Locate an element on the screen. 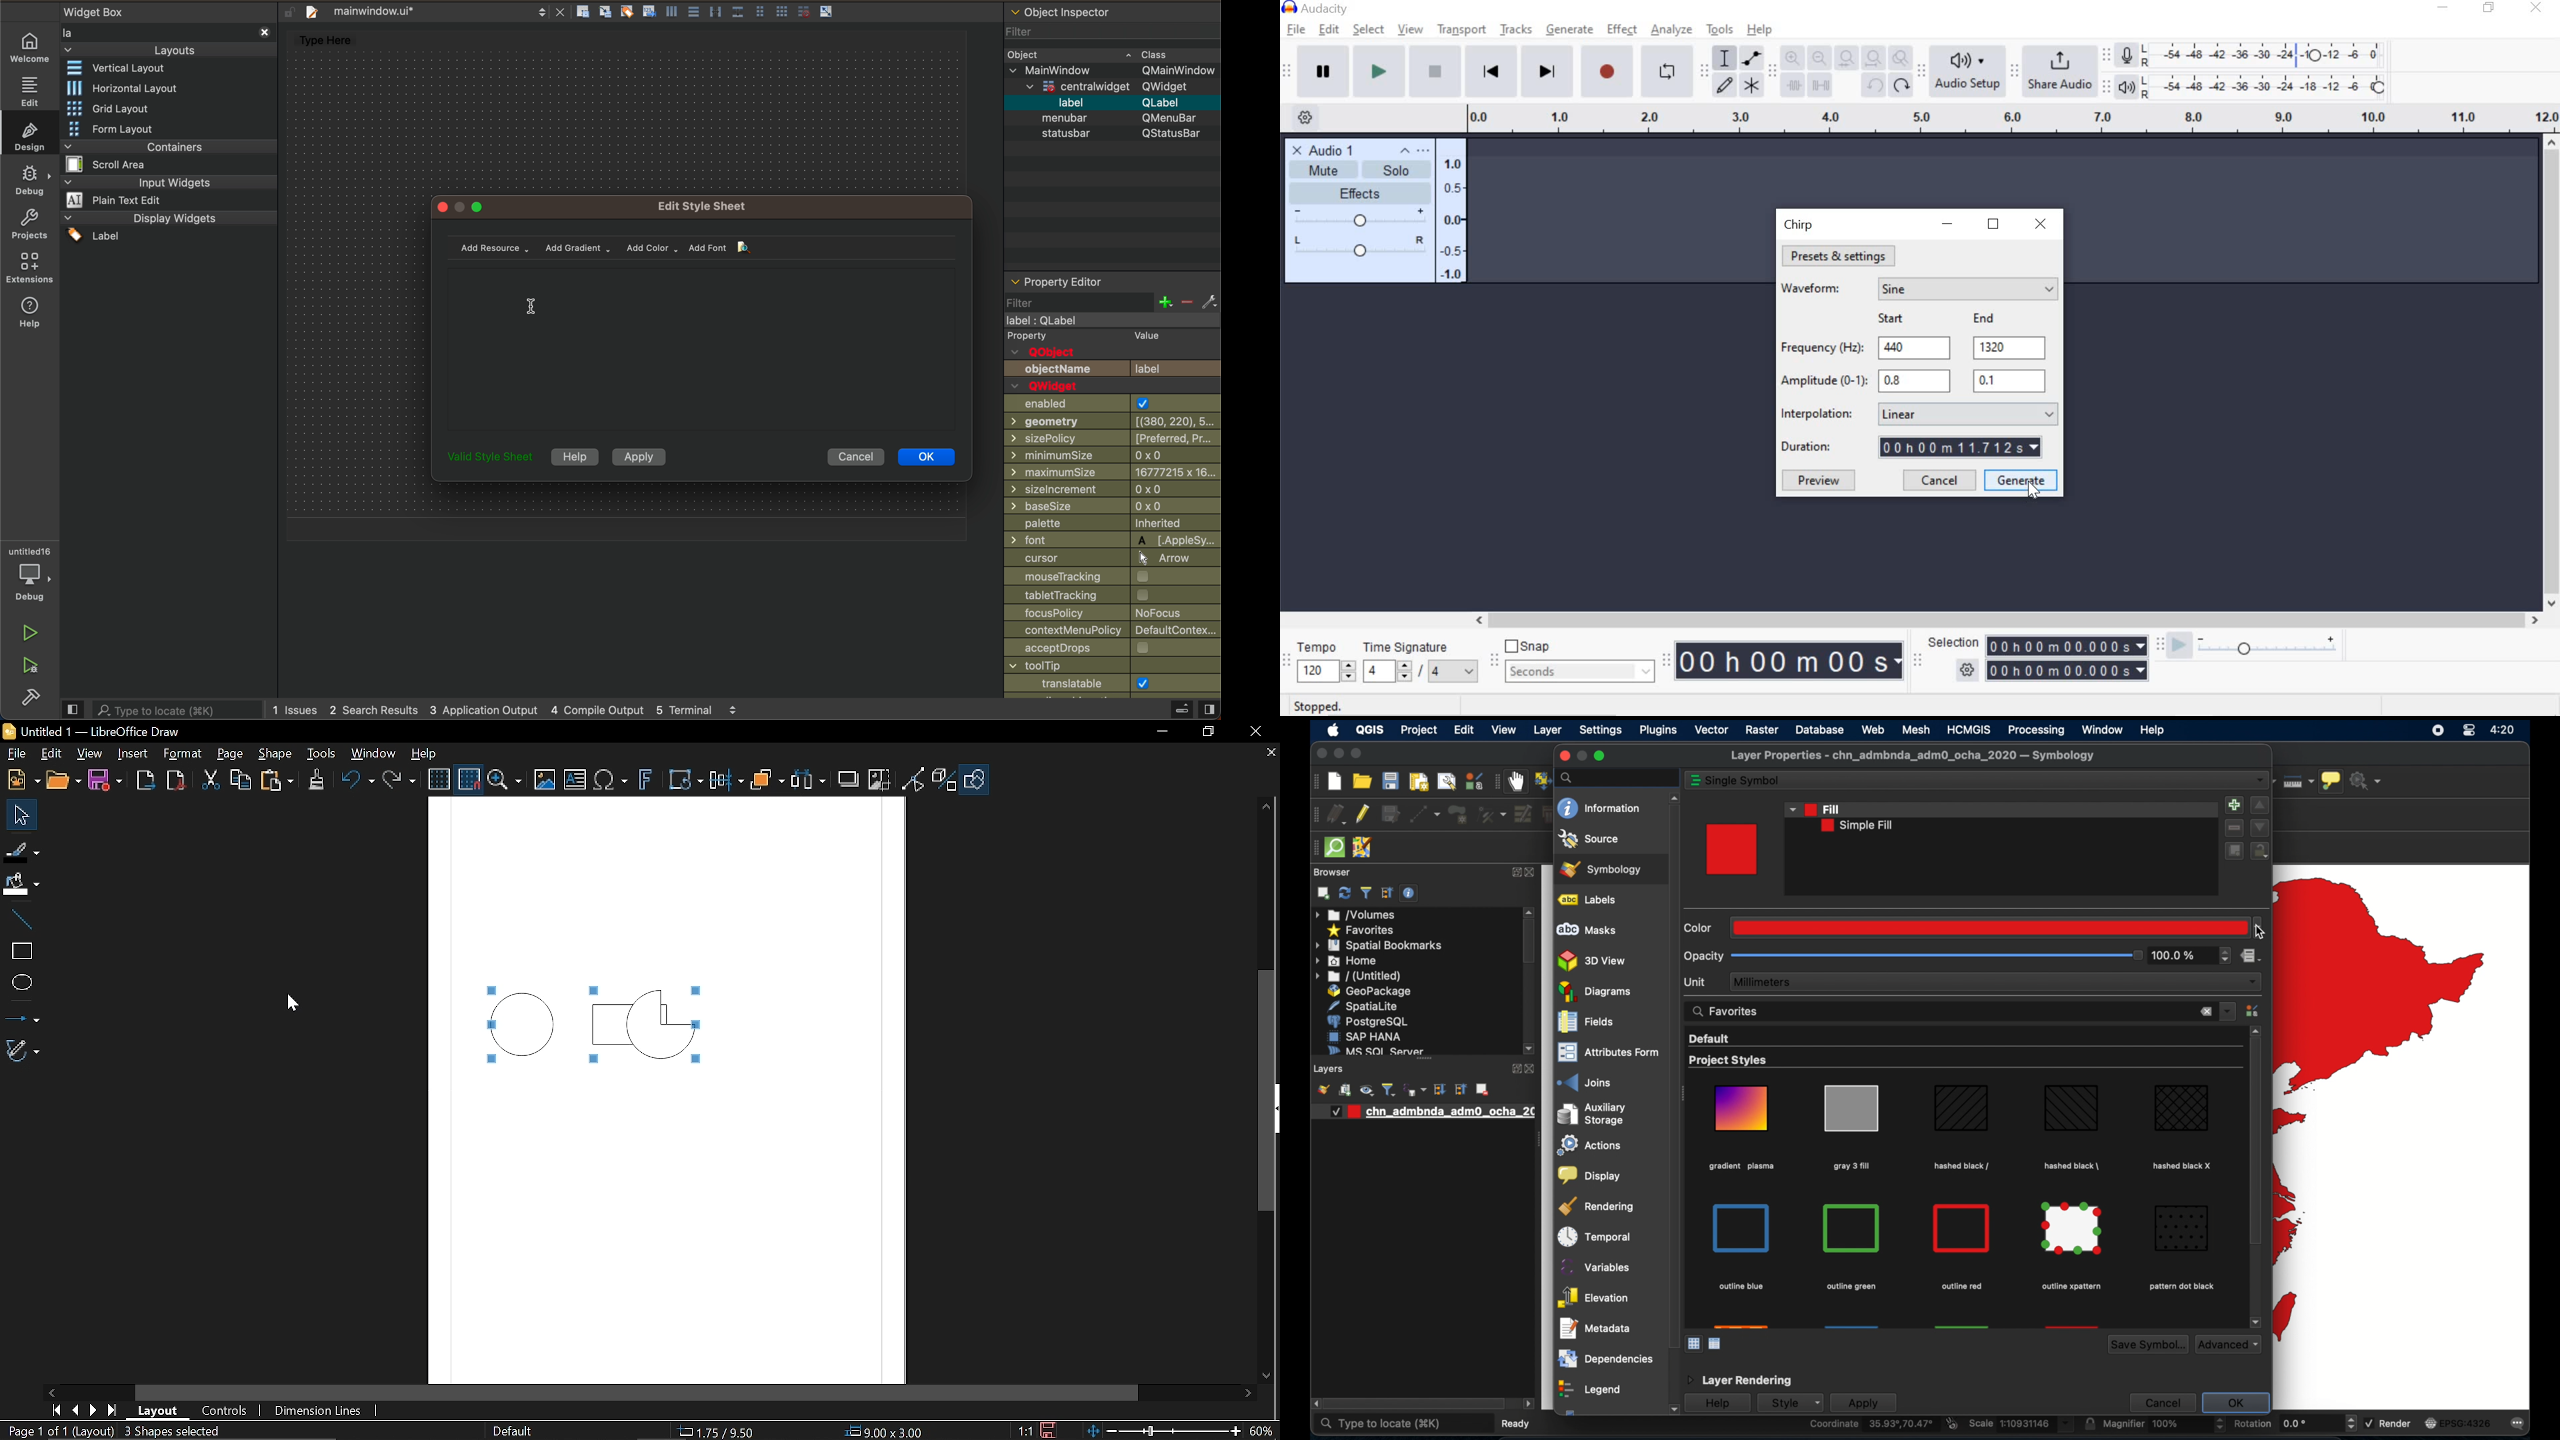  Presets & settings is located at coordinates (1843, 256).